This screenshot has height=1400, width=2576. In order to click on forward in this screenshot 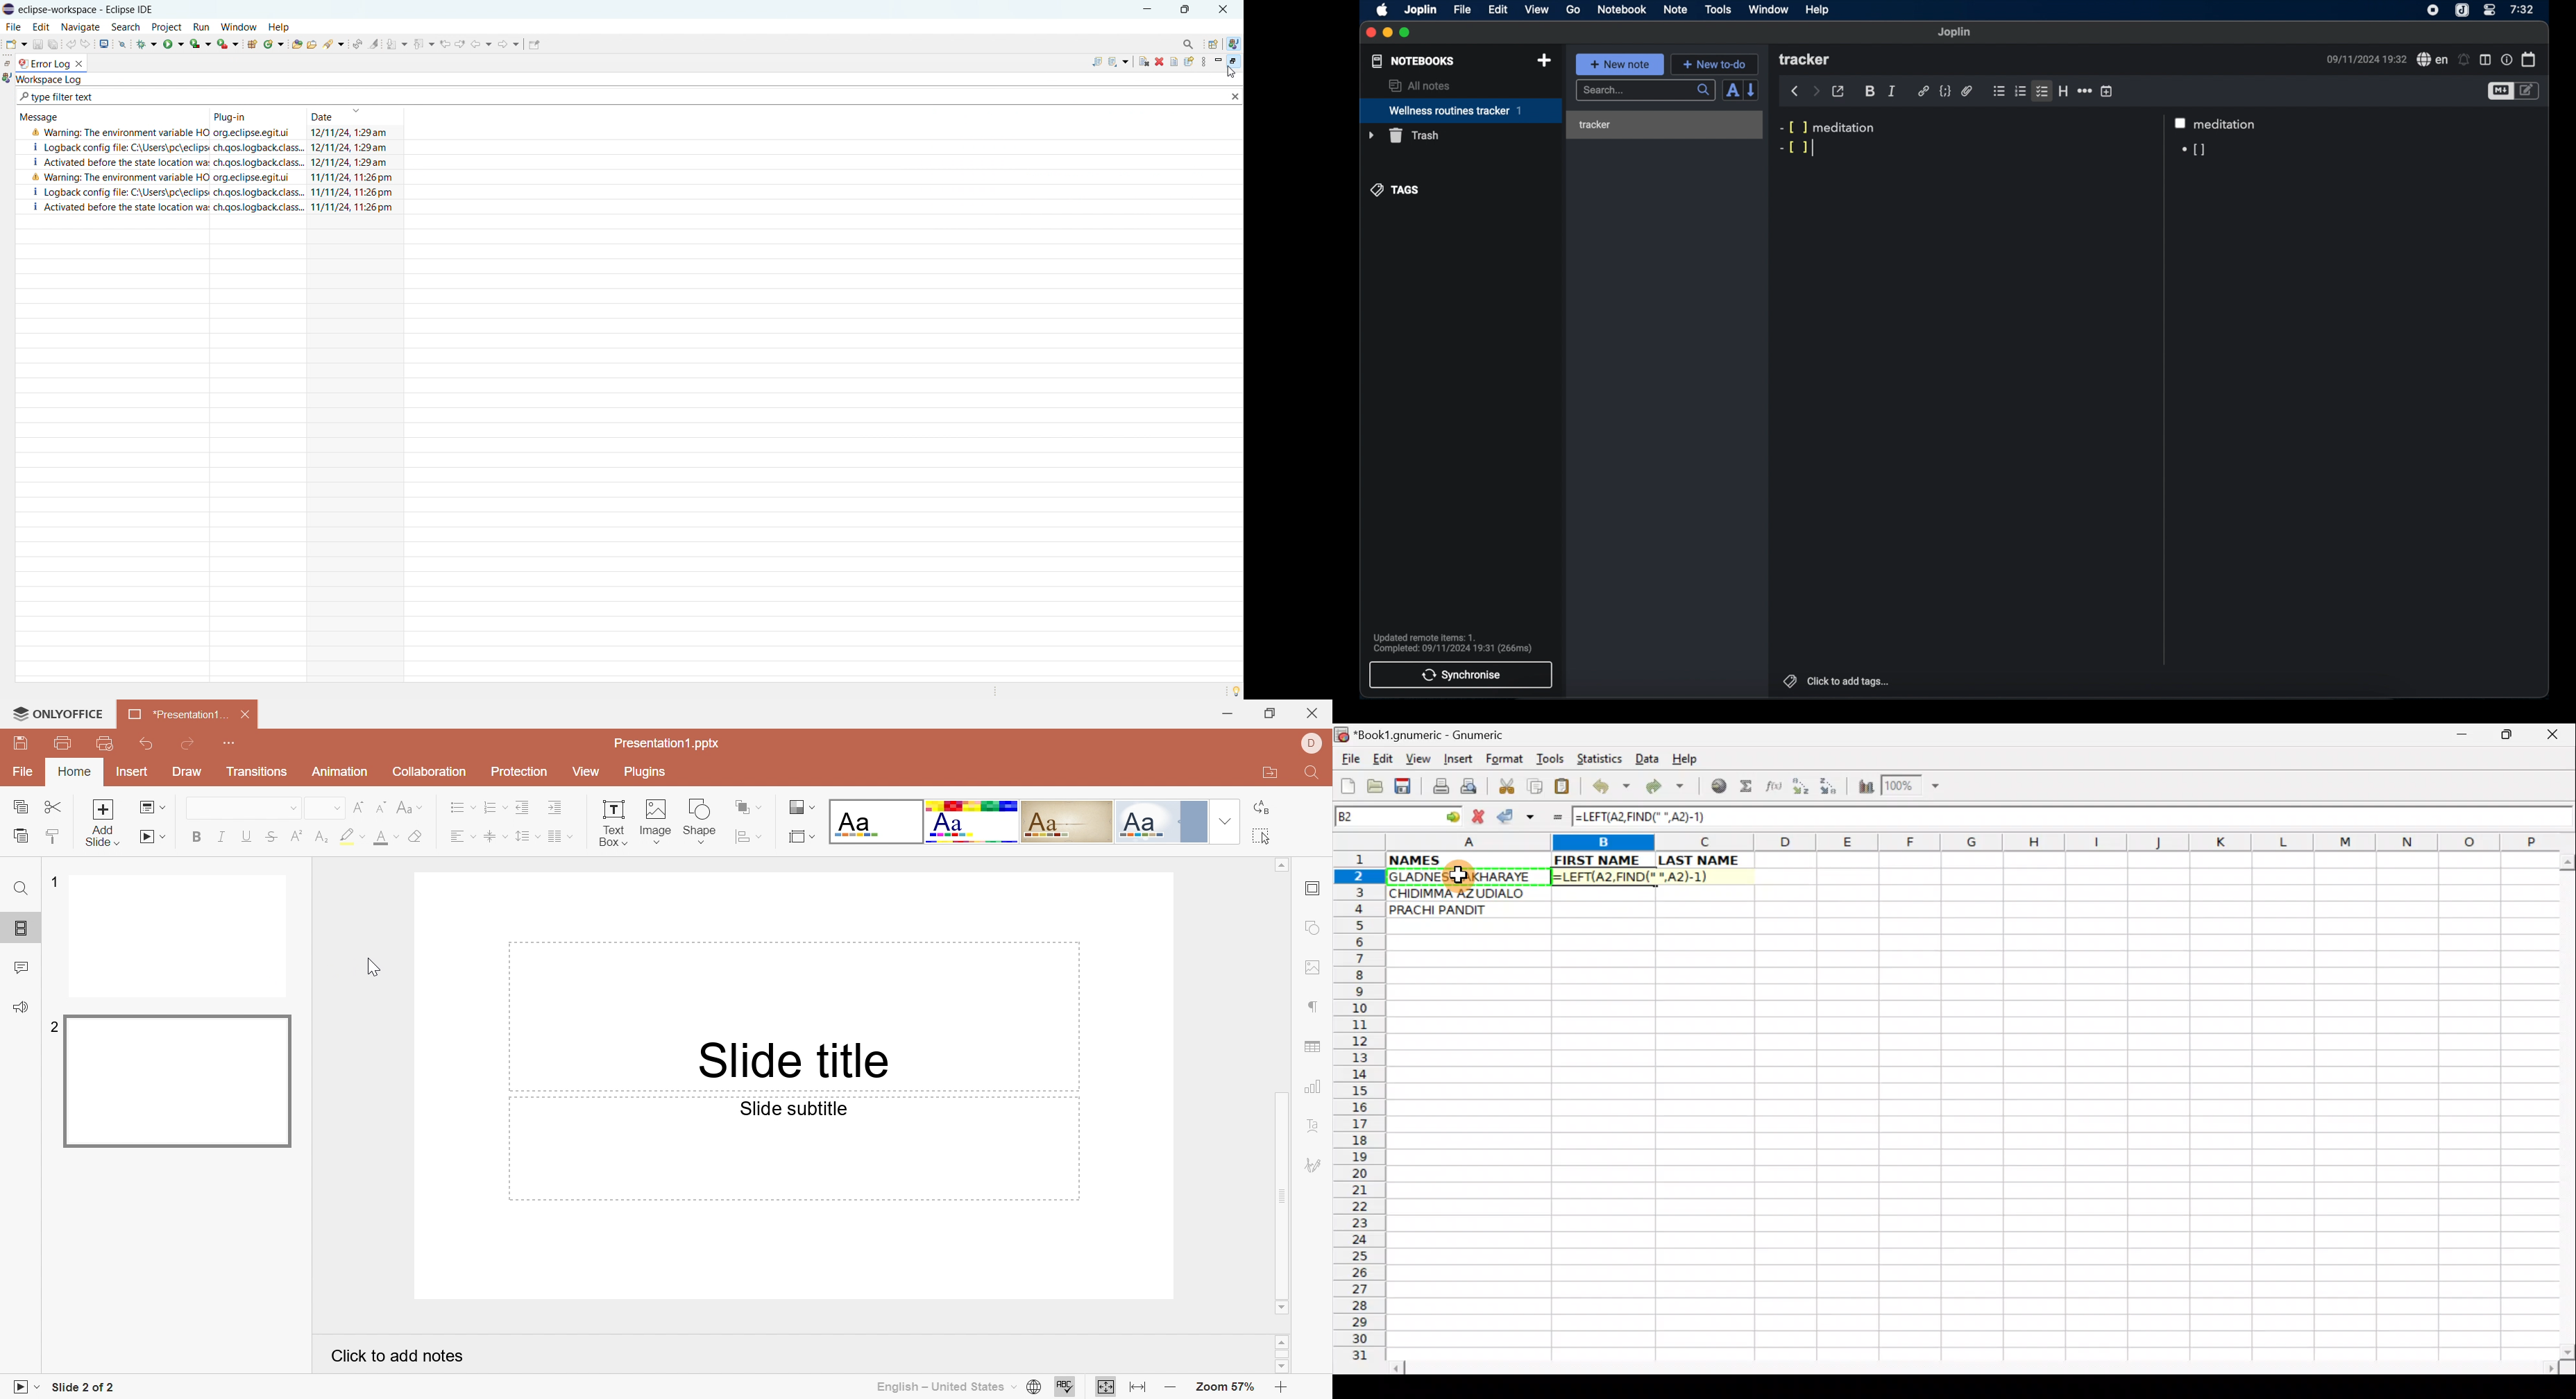, I will do `click(1816, 91)`.